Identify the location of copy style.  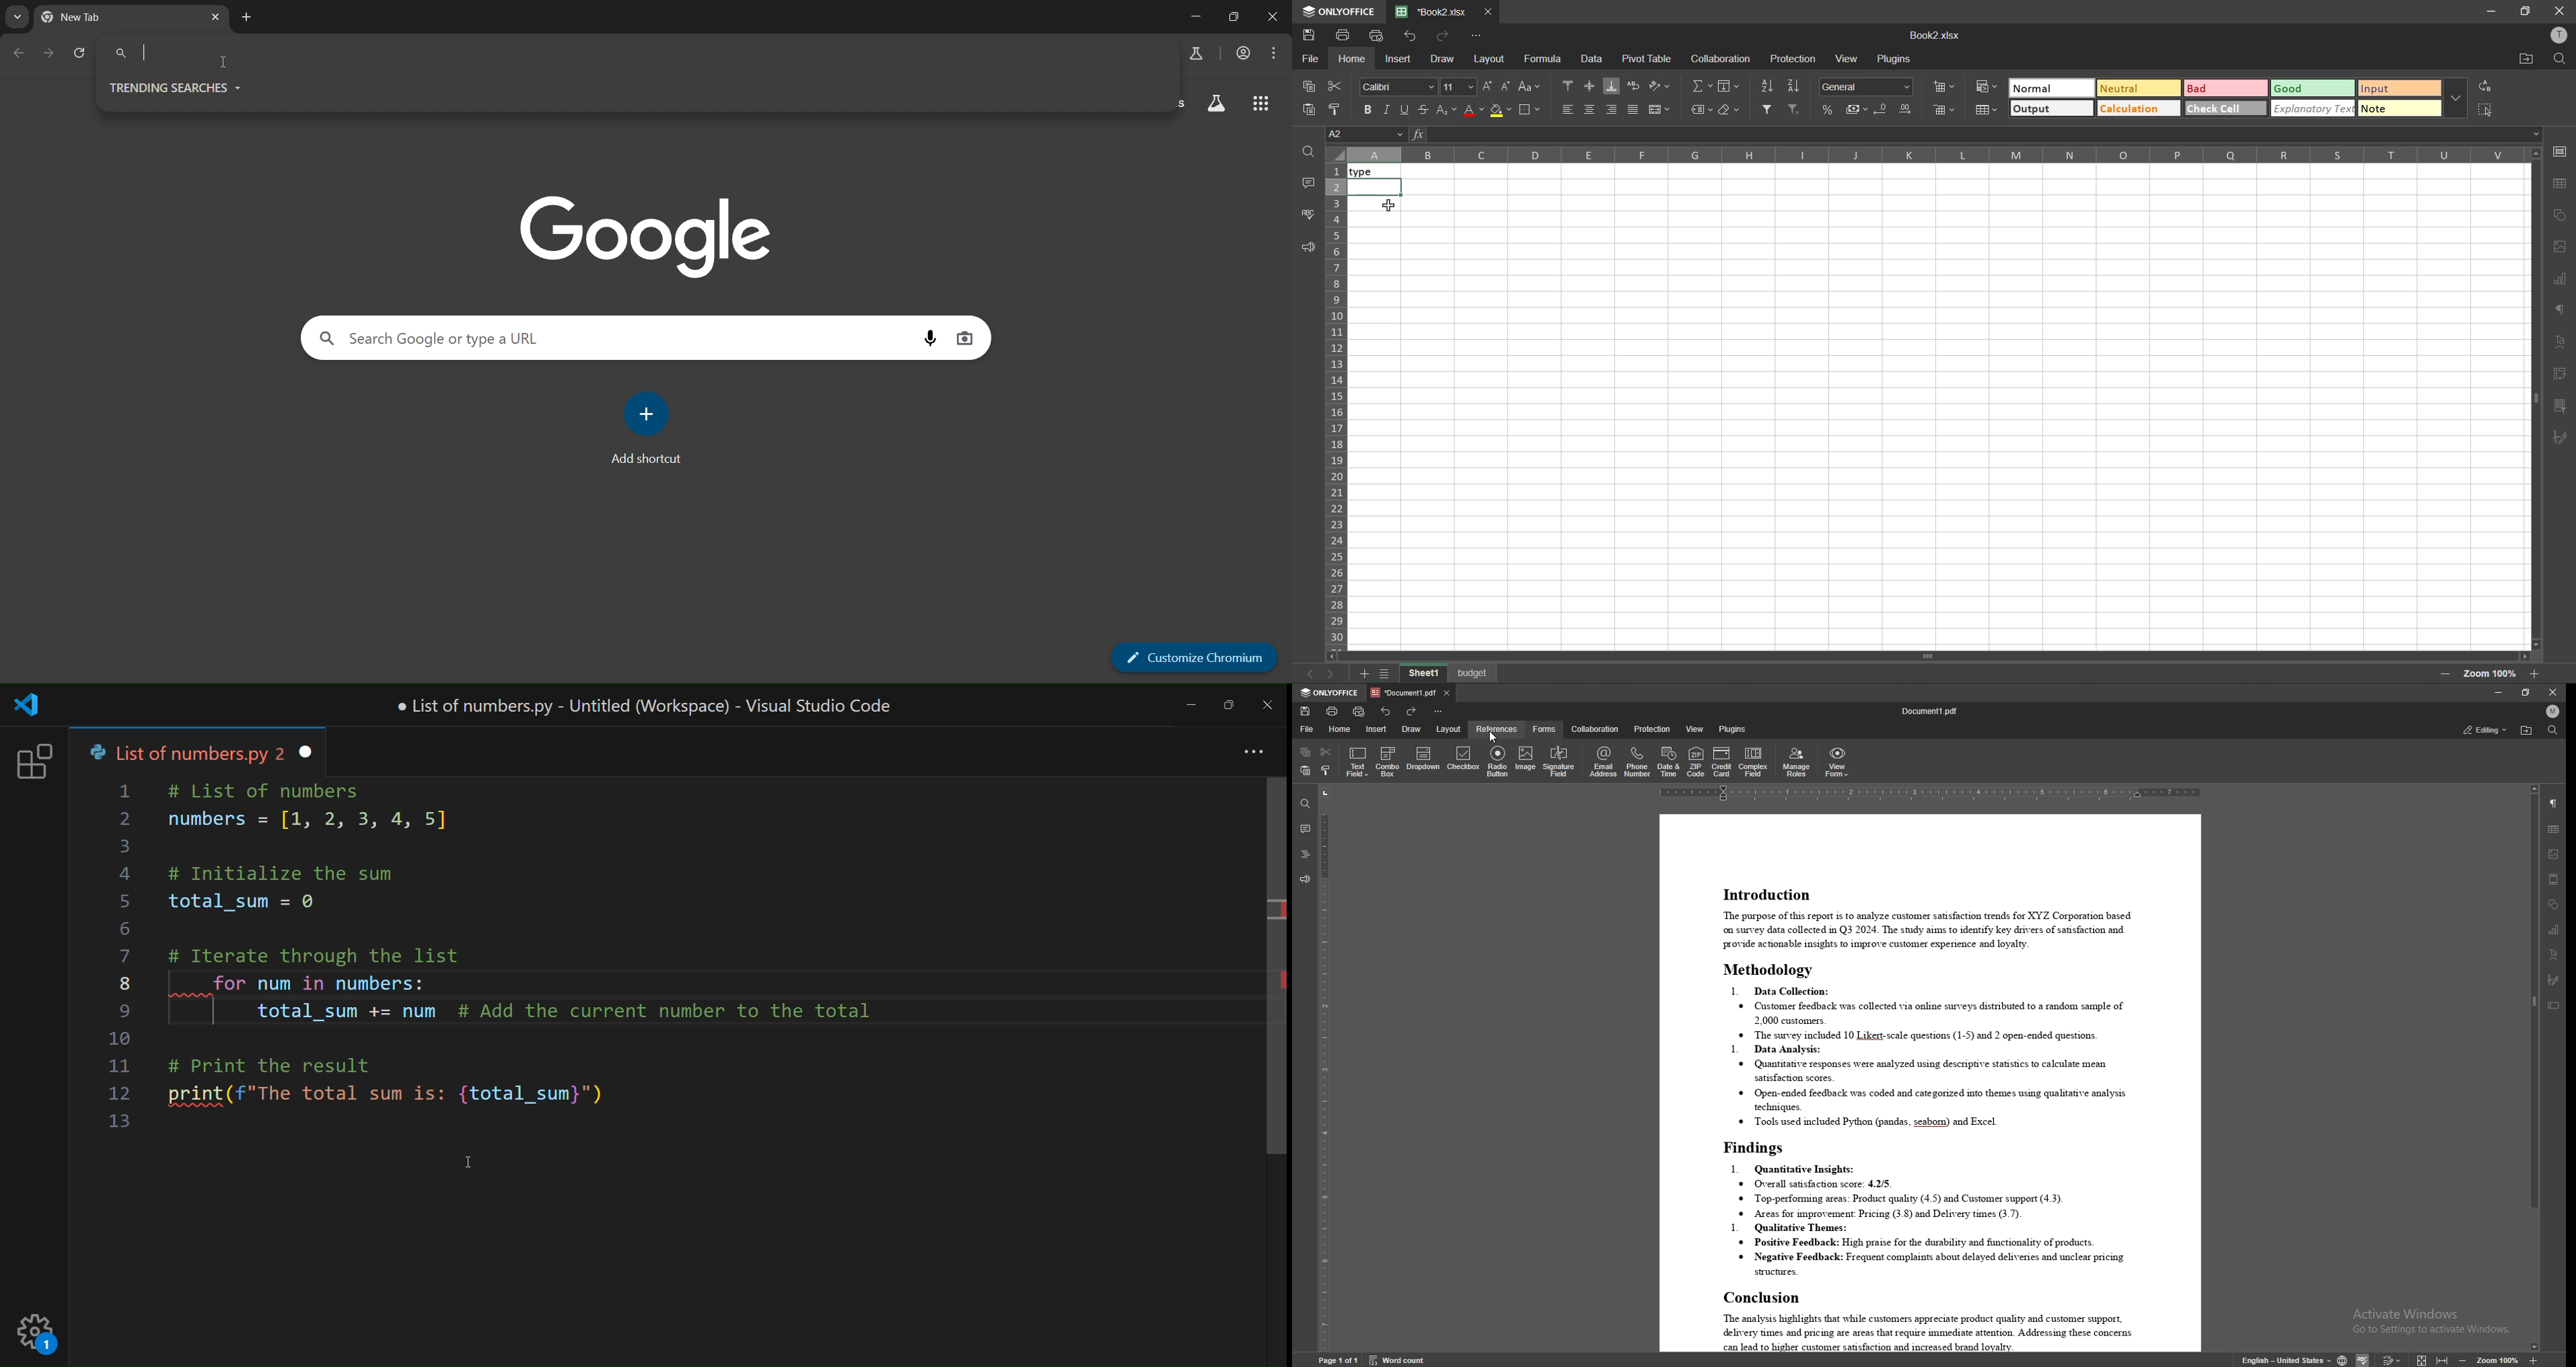
(1336, 108).